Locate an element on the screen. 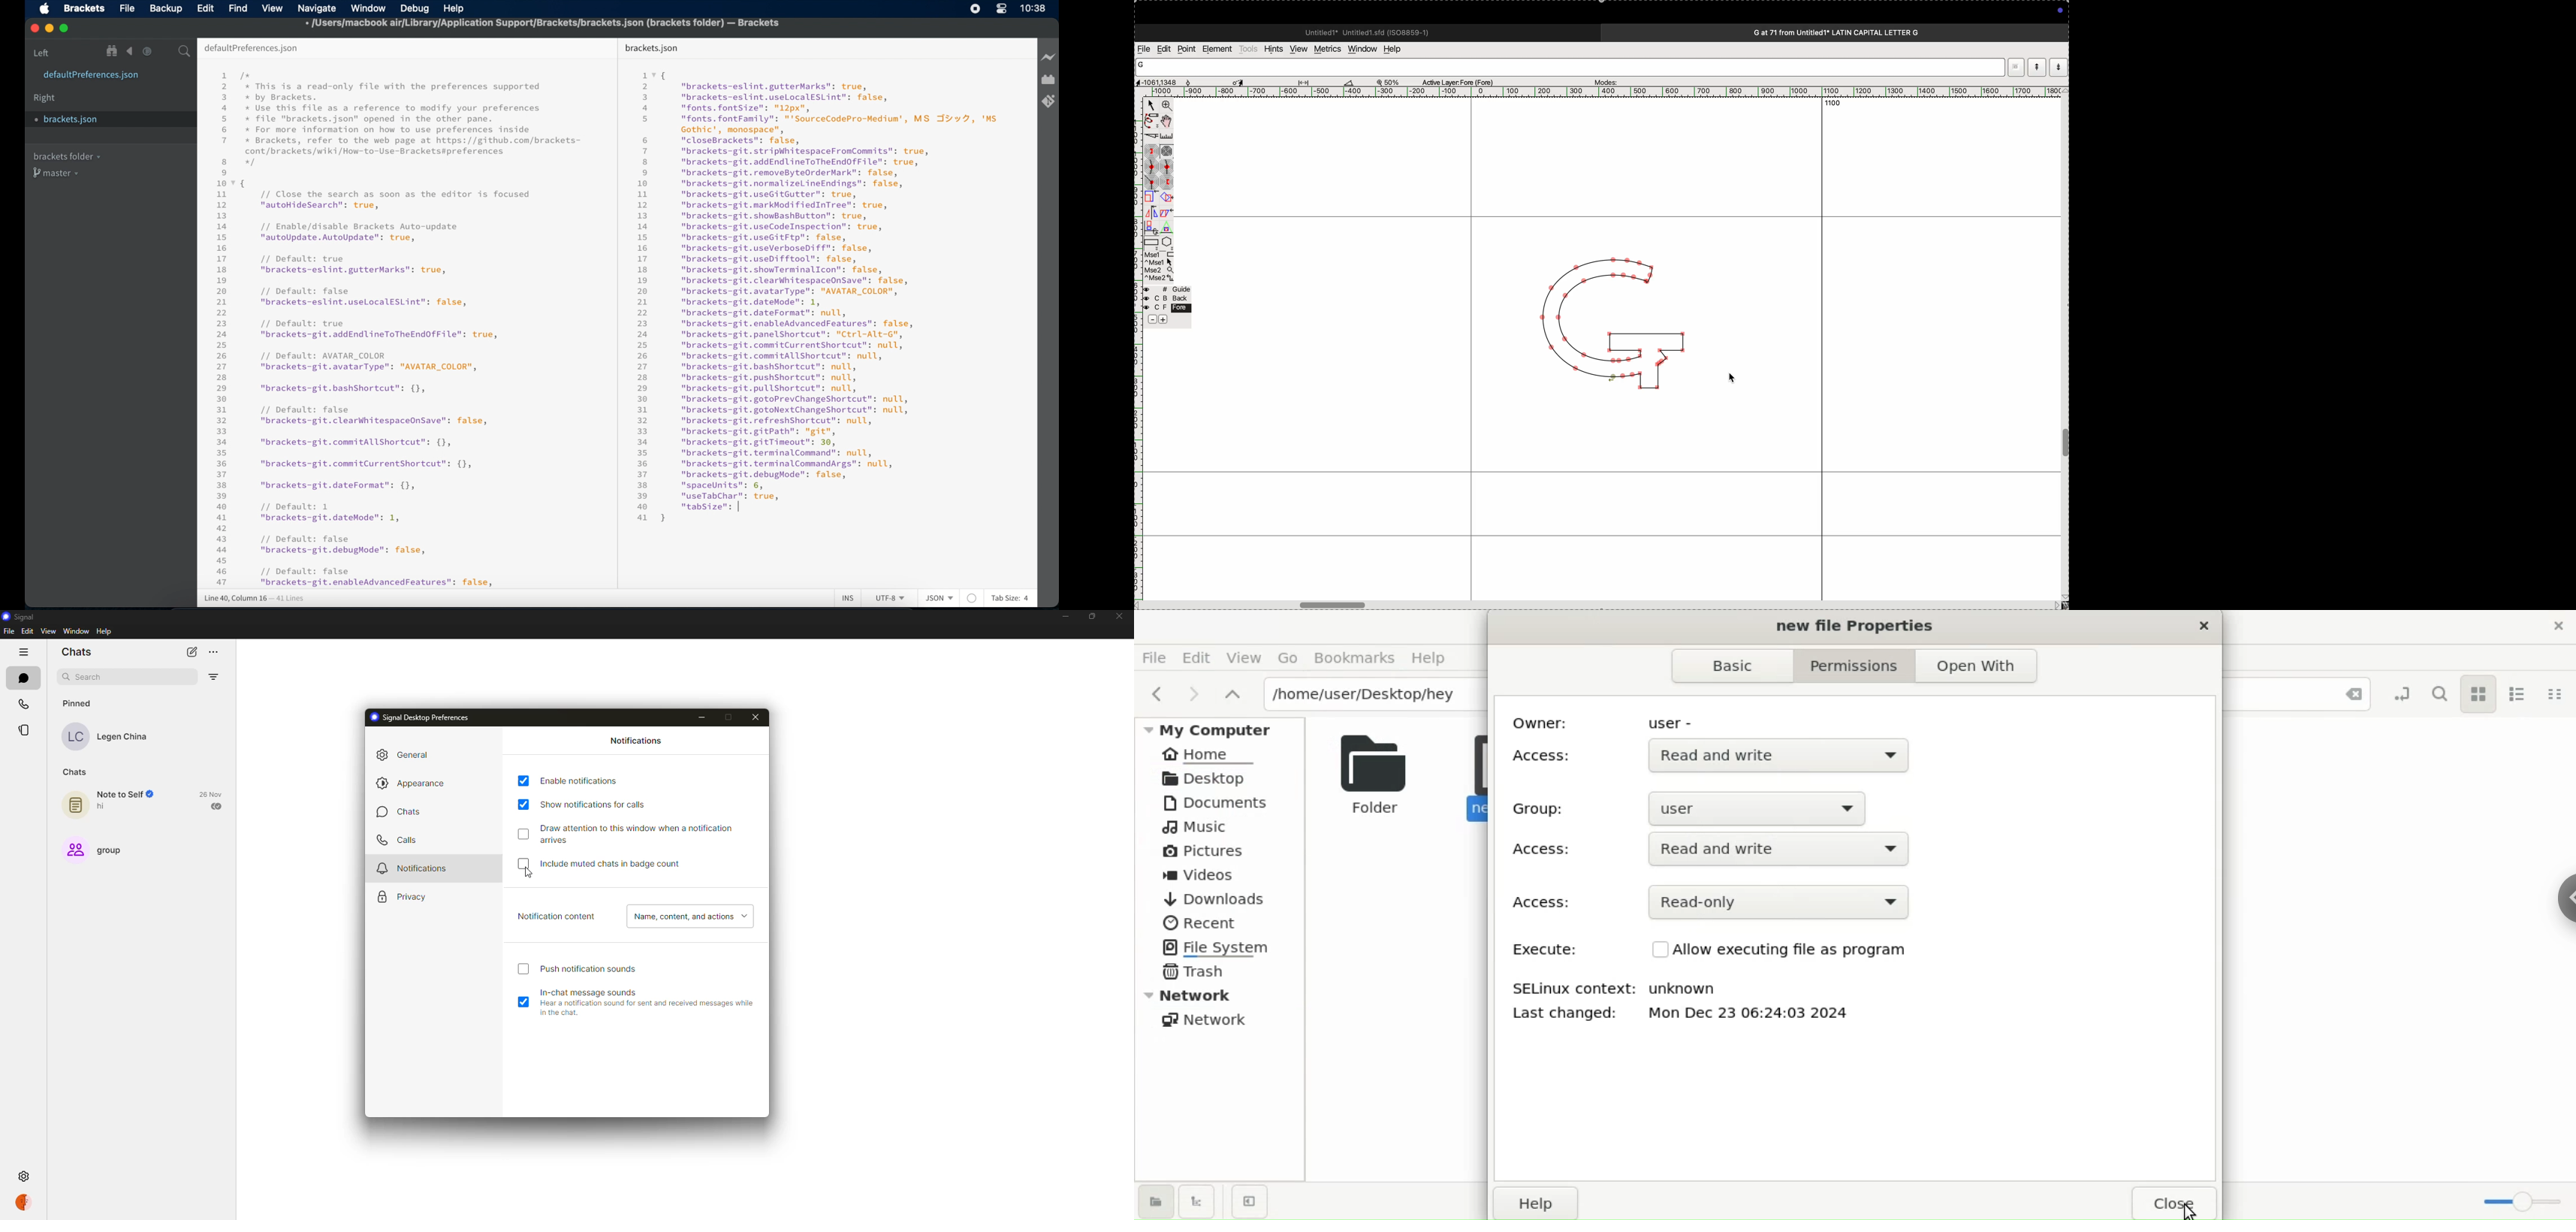  back layer is located at coordinates (1167, 298).